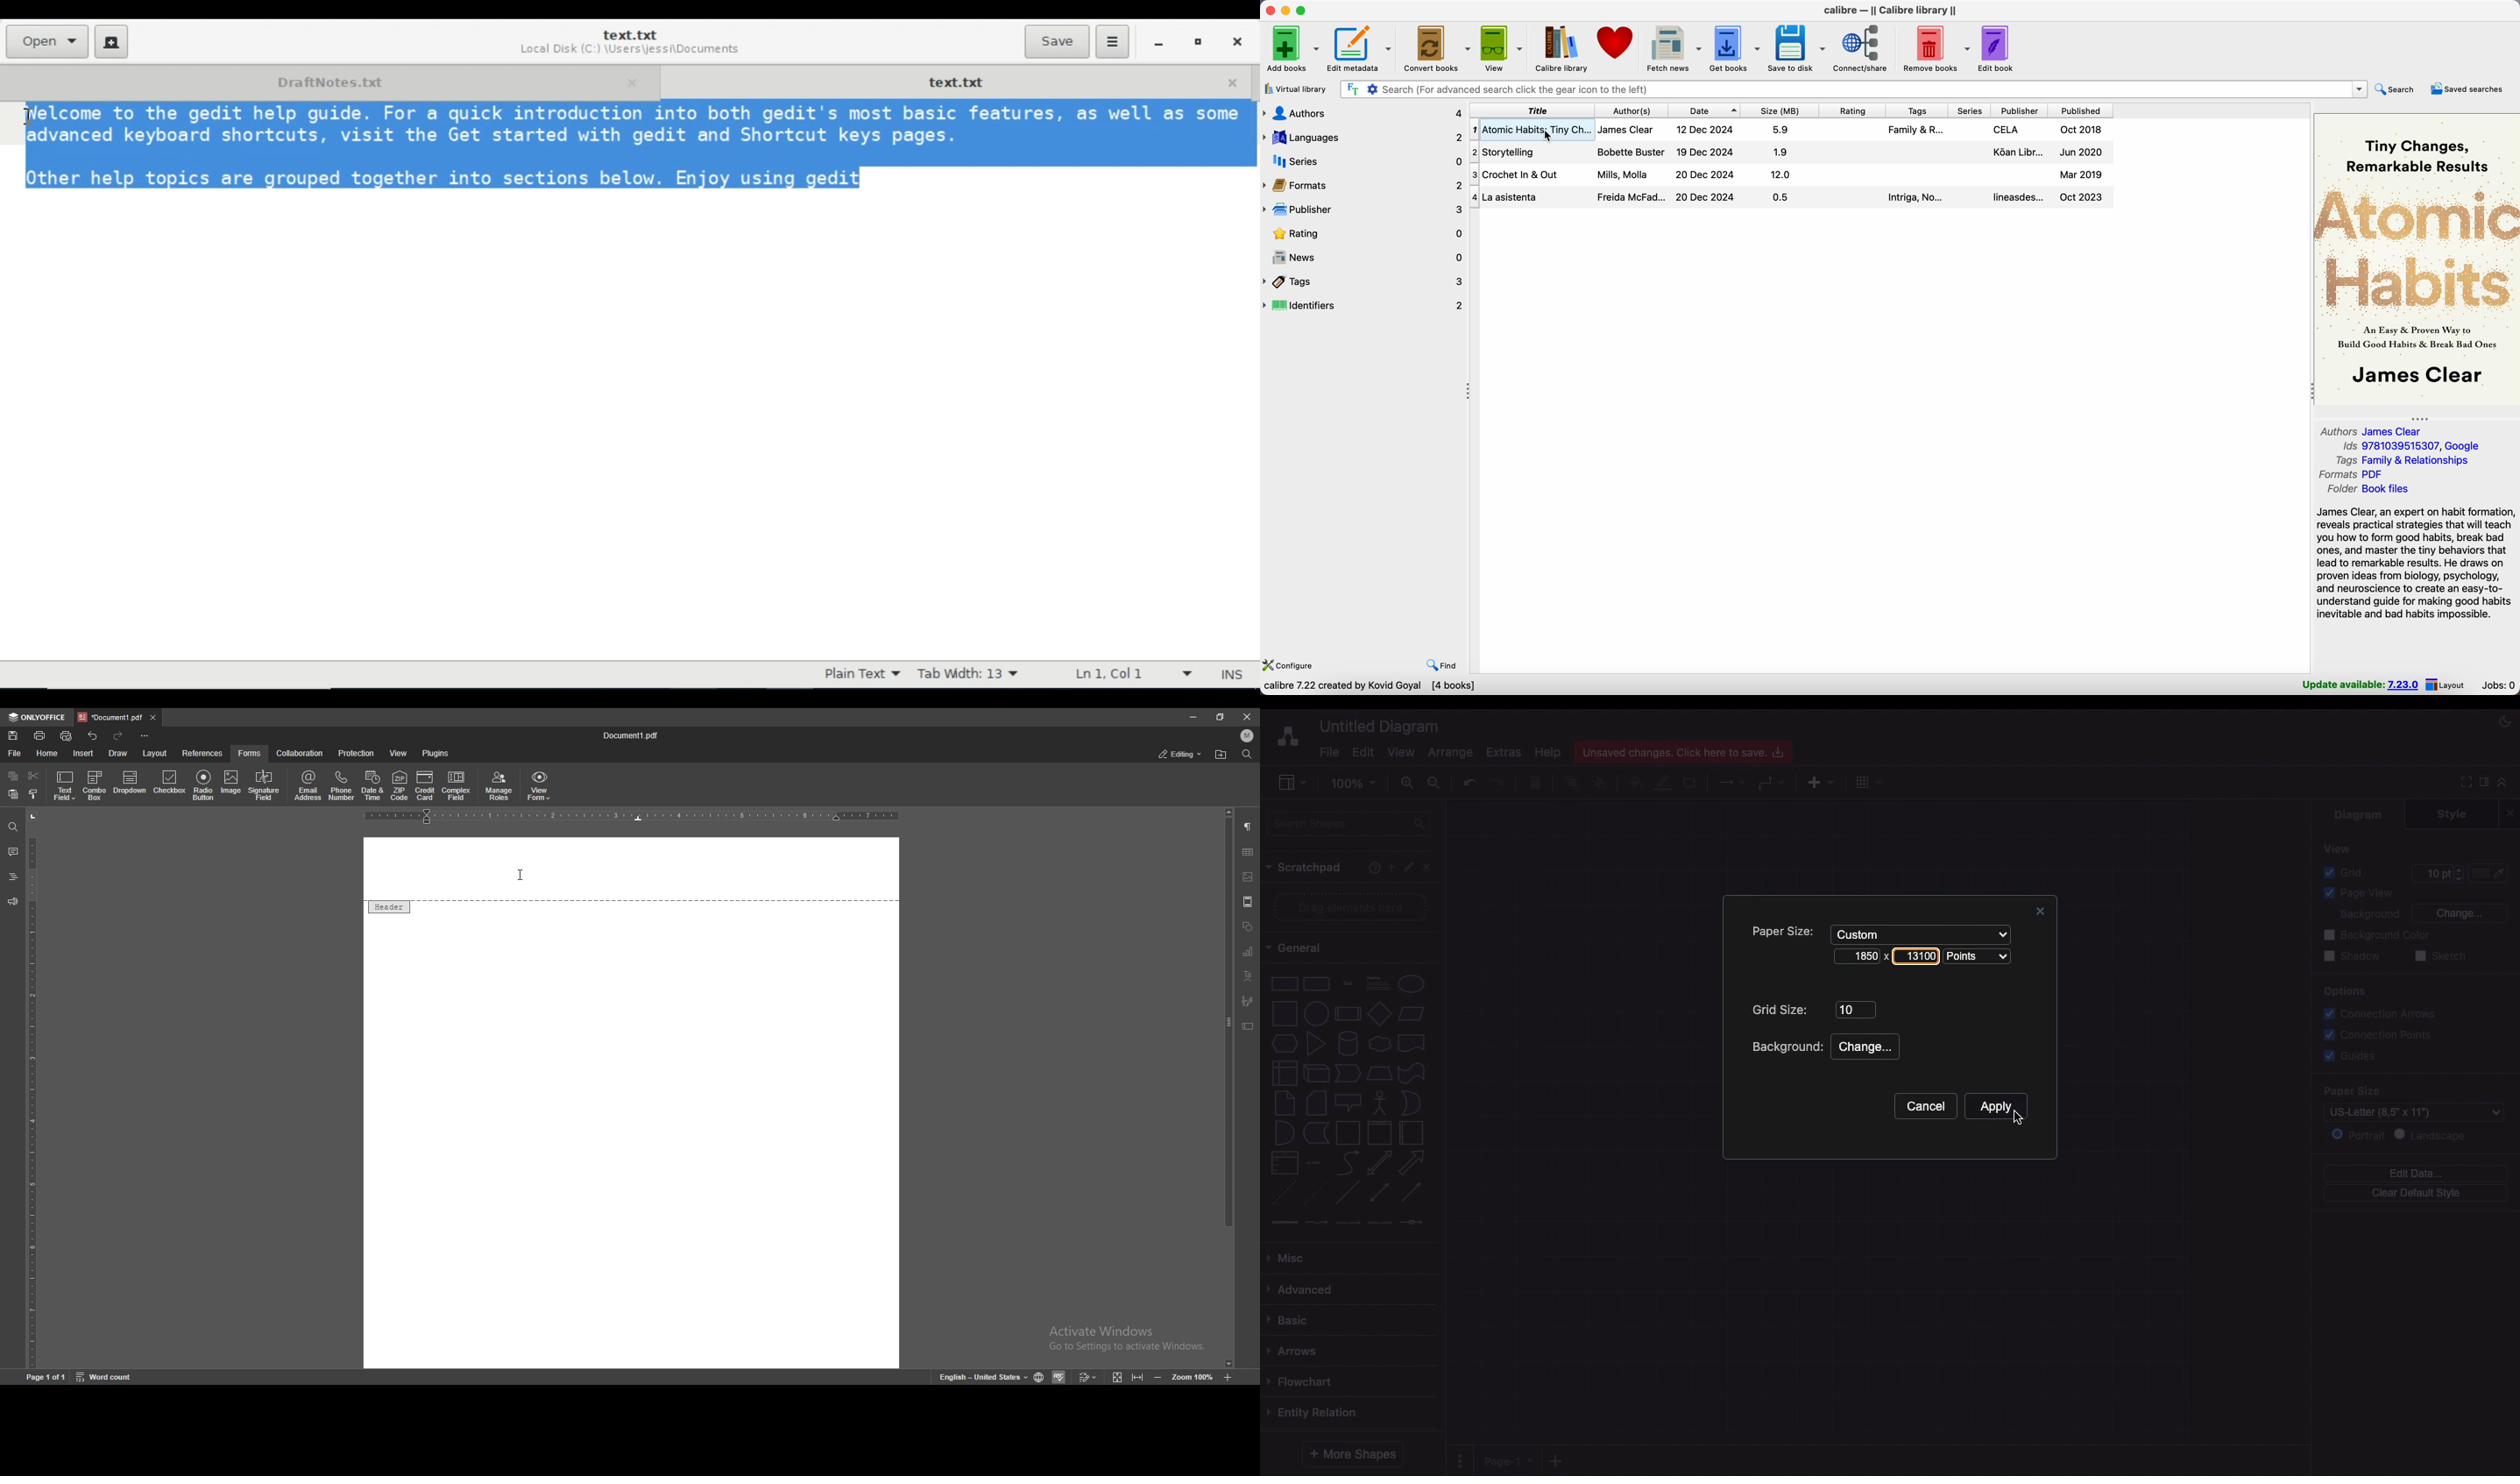  What do you see at coordinates (1497, 784) in the screenshot?
I see `Redo` at bounding box center [1497, 784].